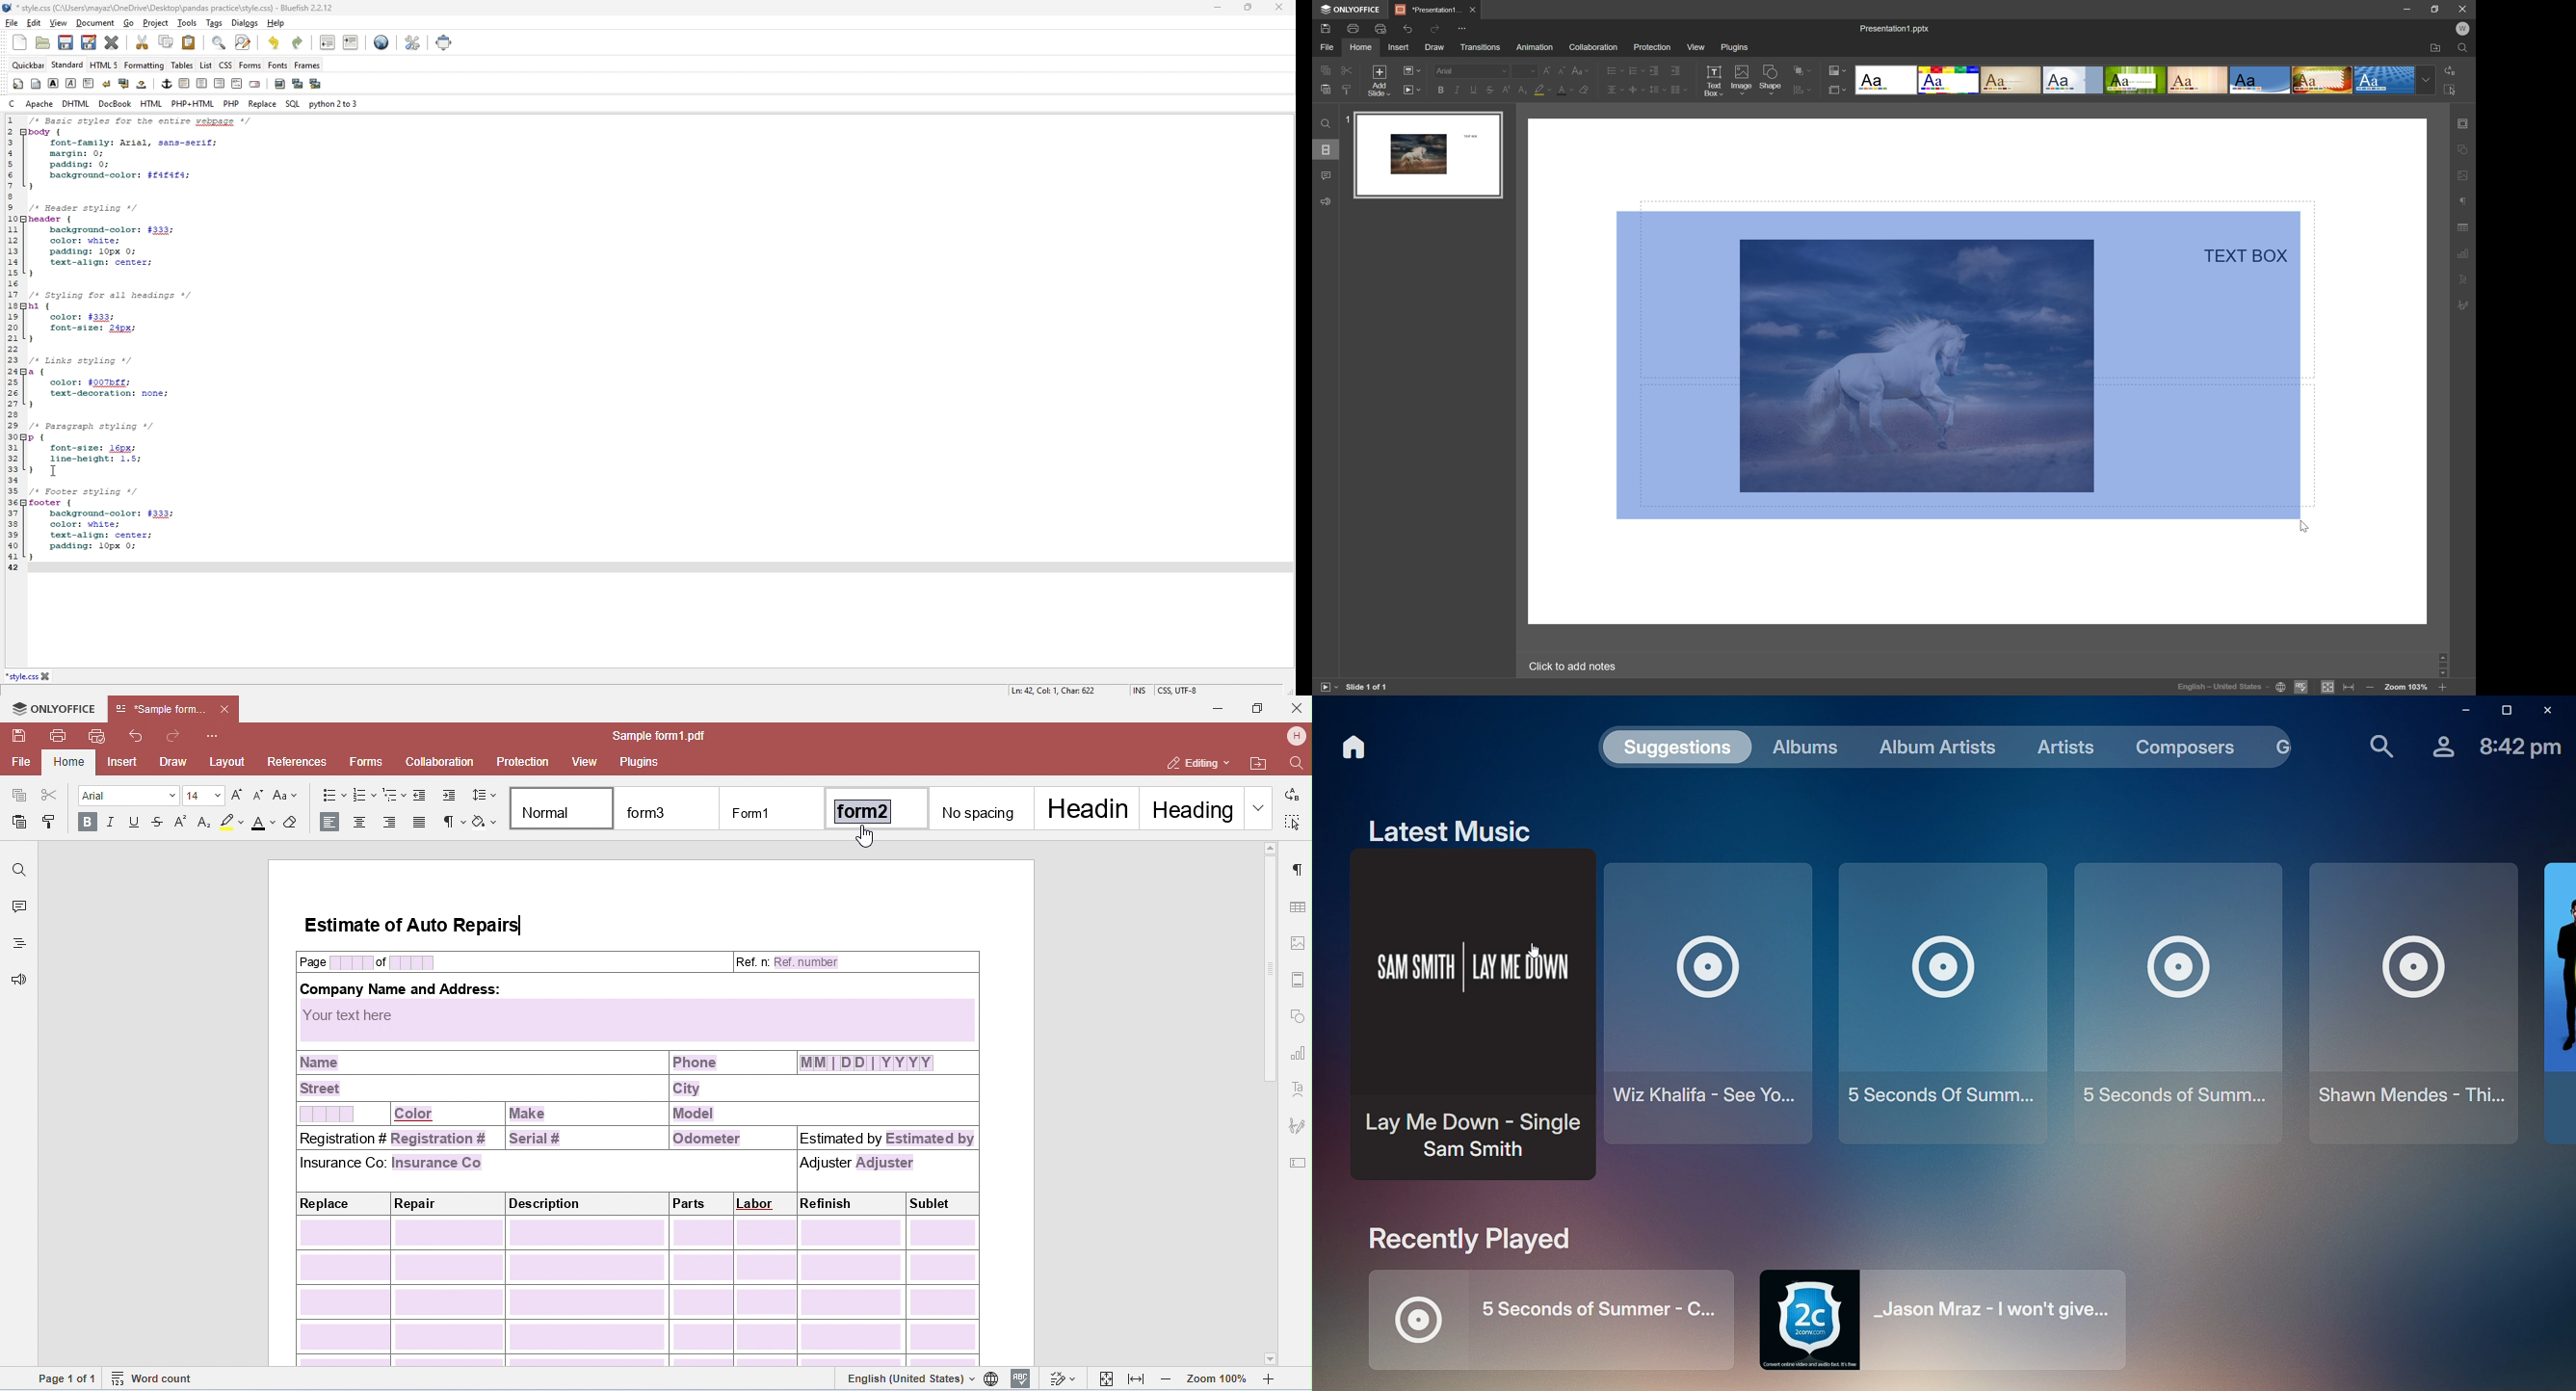 The width and height of the screenshot is (2576, 1400). Describe the element at coordinates (1181, 689) in the screenshot. I see `CSS, UTF-8` at that location.